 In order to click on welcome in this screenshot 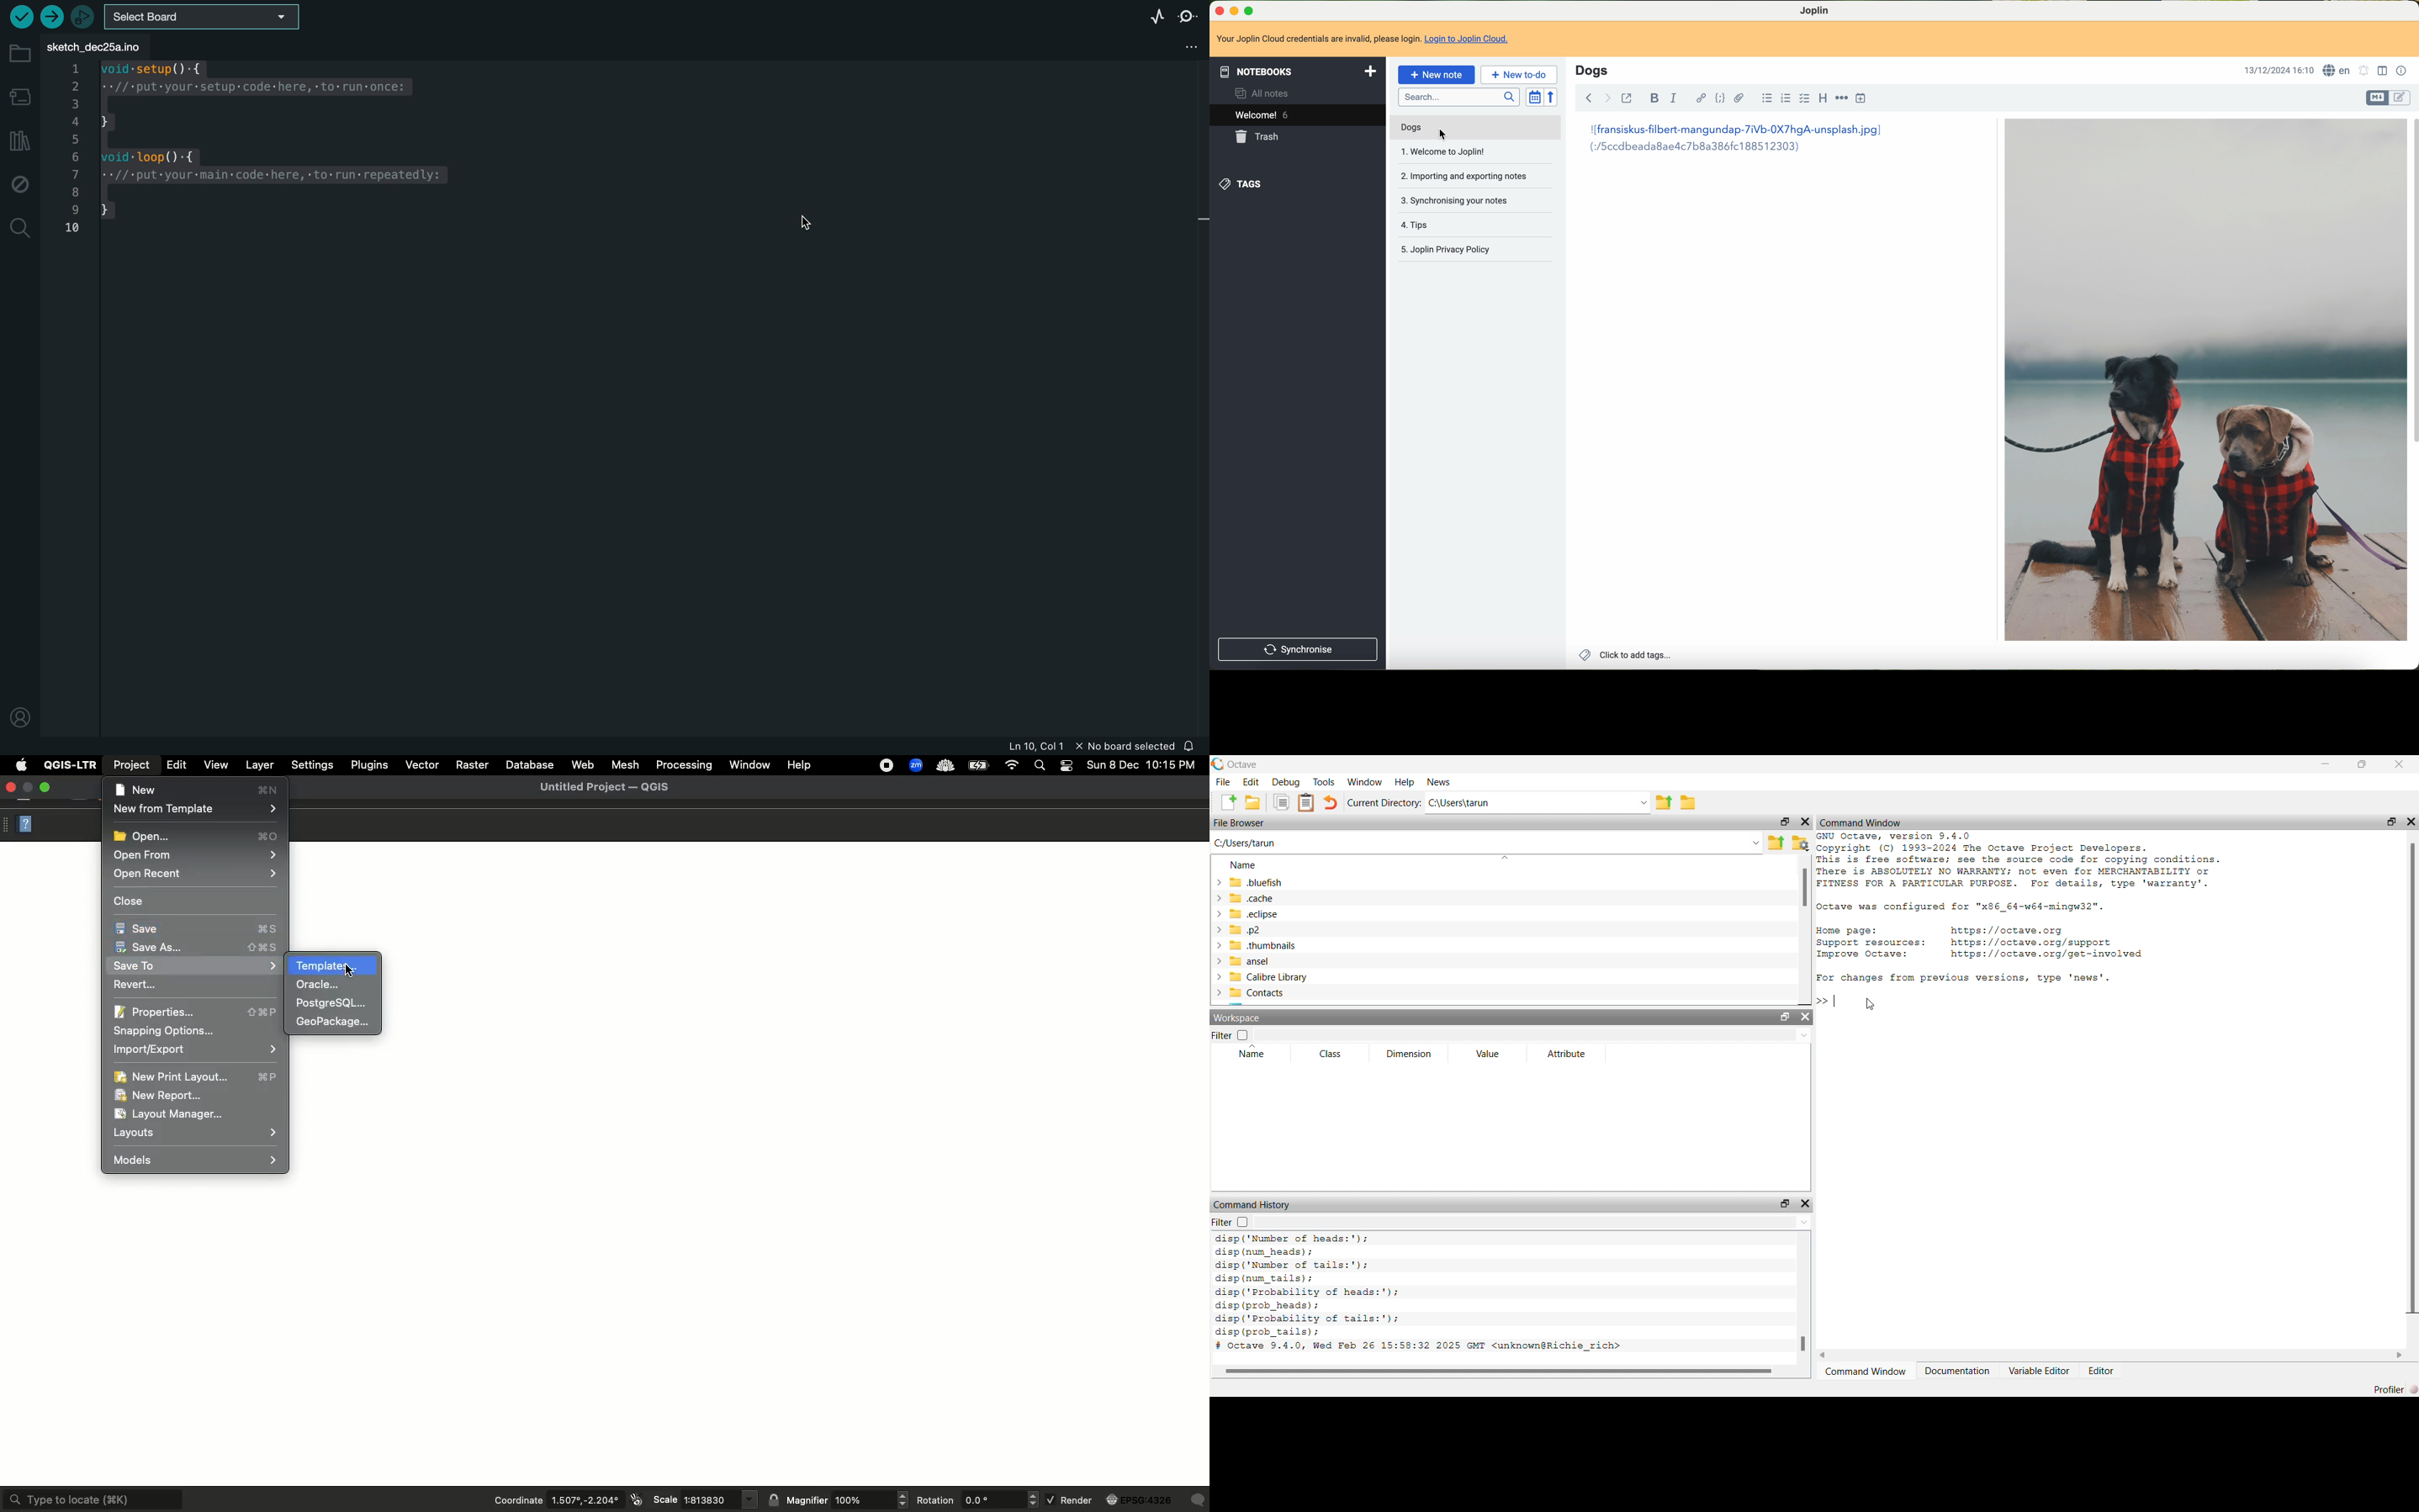, I will do `click(1298, 117)`.